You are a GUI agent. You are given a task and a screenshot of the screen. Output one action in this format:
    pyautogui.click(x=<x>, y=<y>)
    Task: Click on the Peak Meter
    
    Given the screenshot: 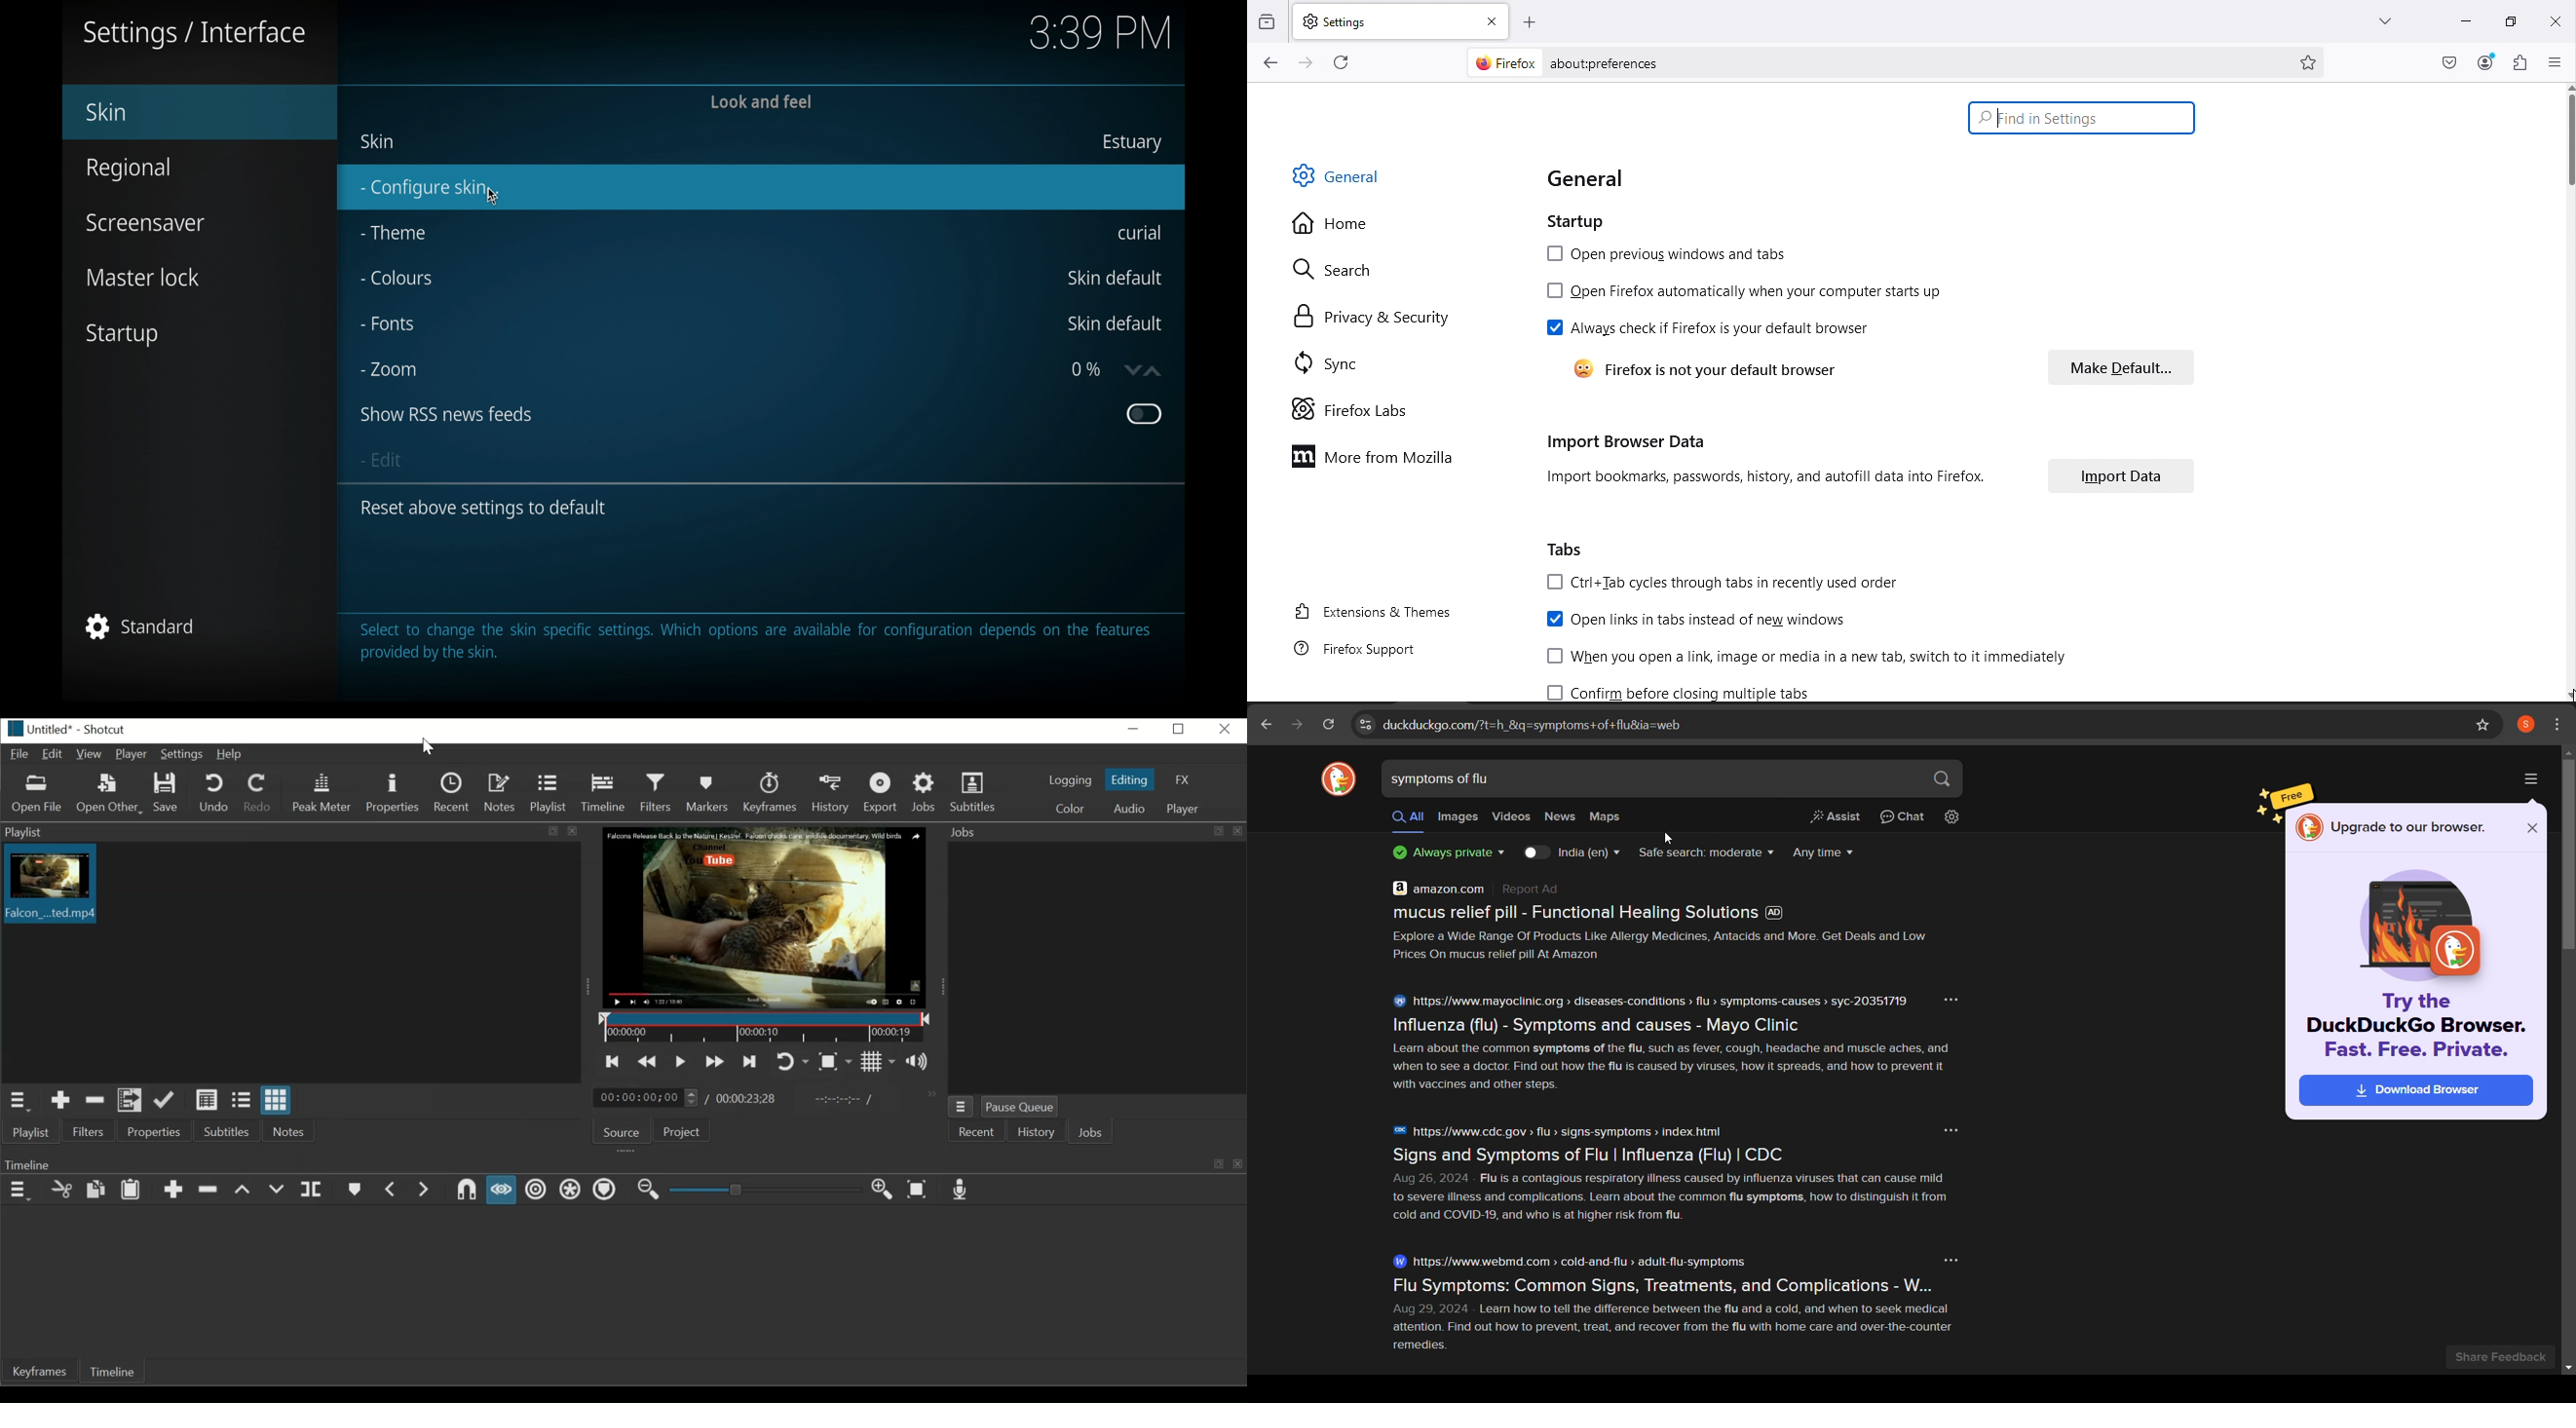 What is the action you would take?
    pyautogui.click(x=320, y=792)
    